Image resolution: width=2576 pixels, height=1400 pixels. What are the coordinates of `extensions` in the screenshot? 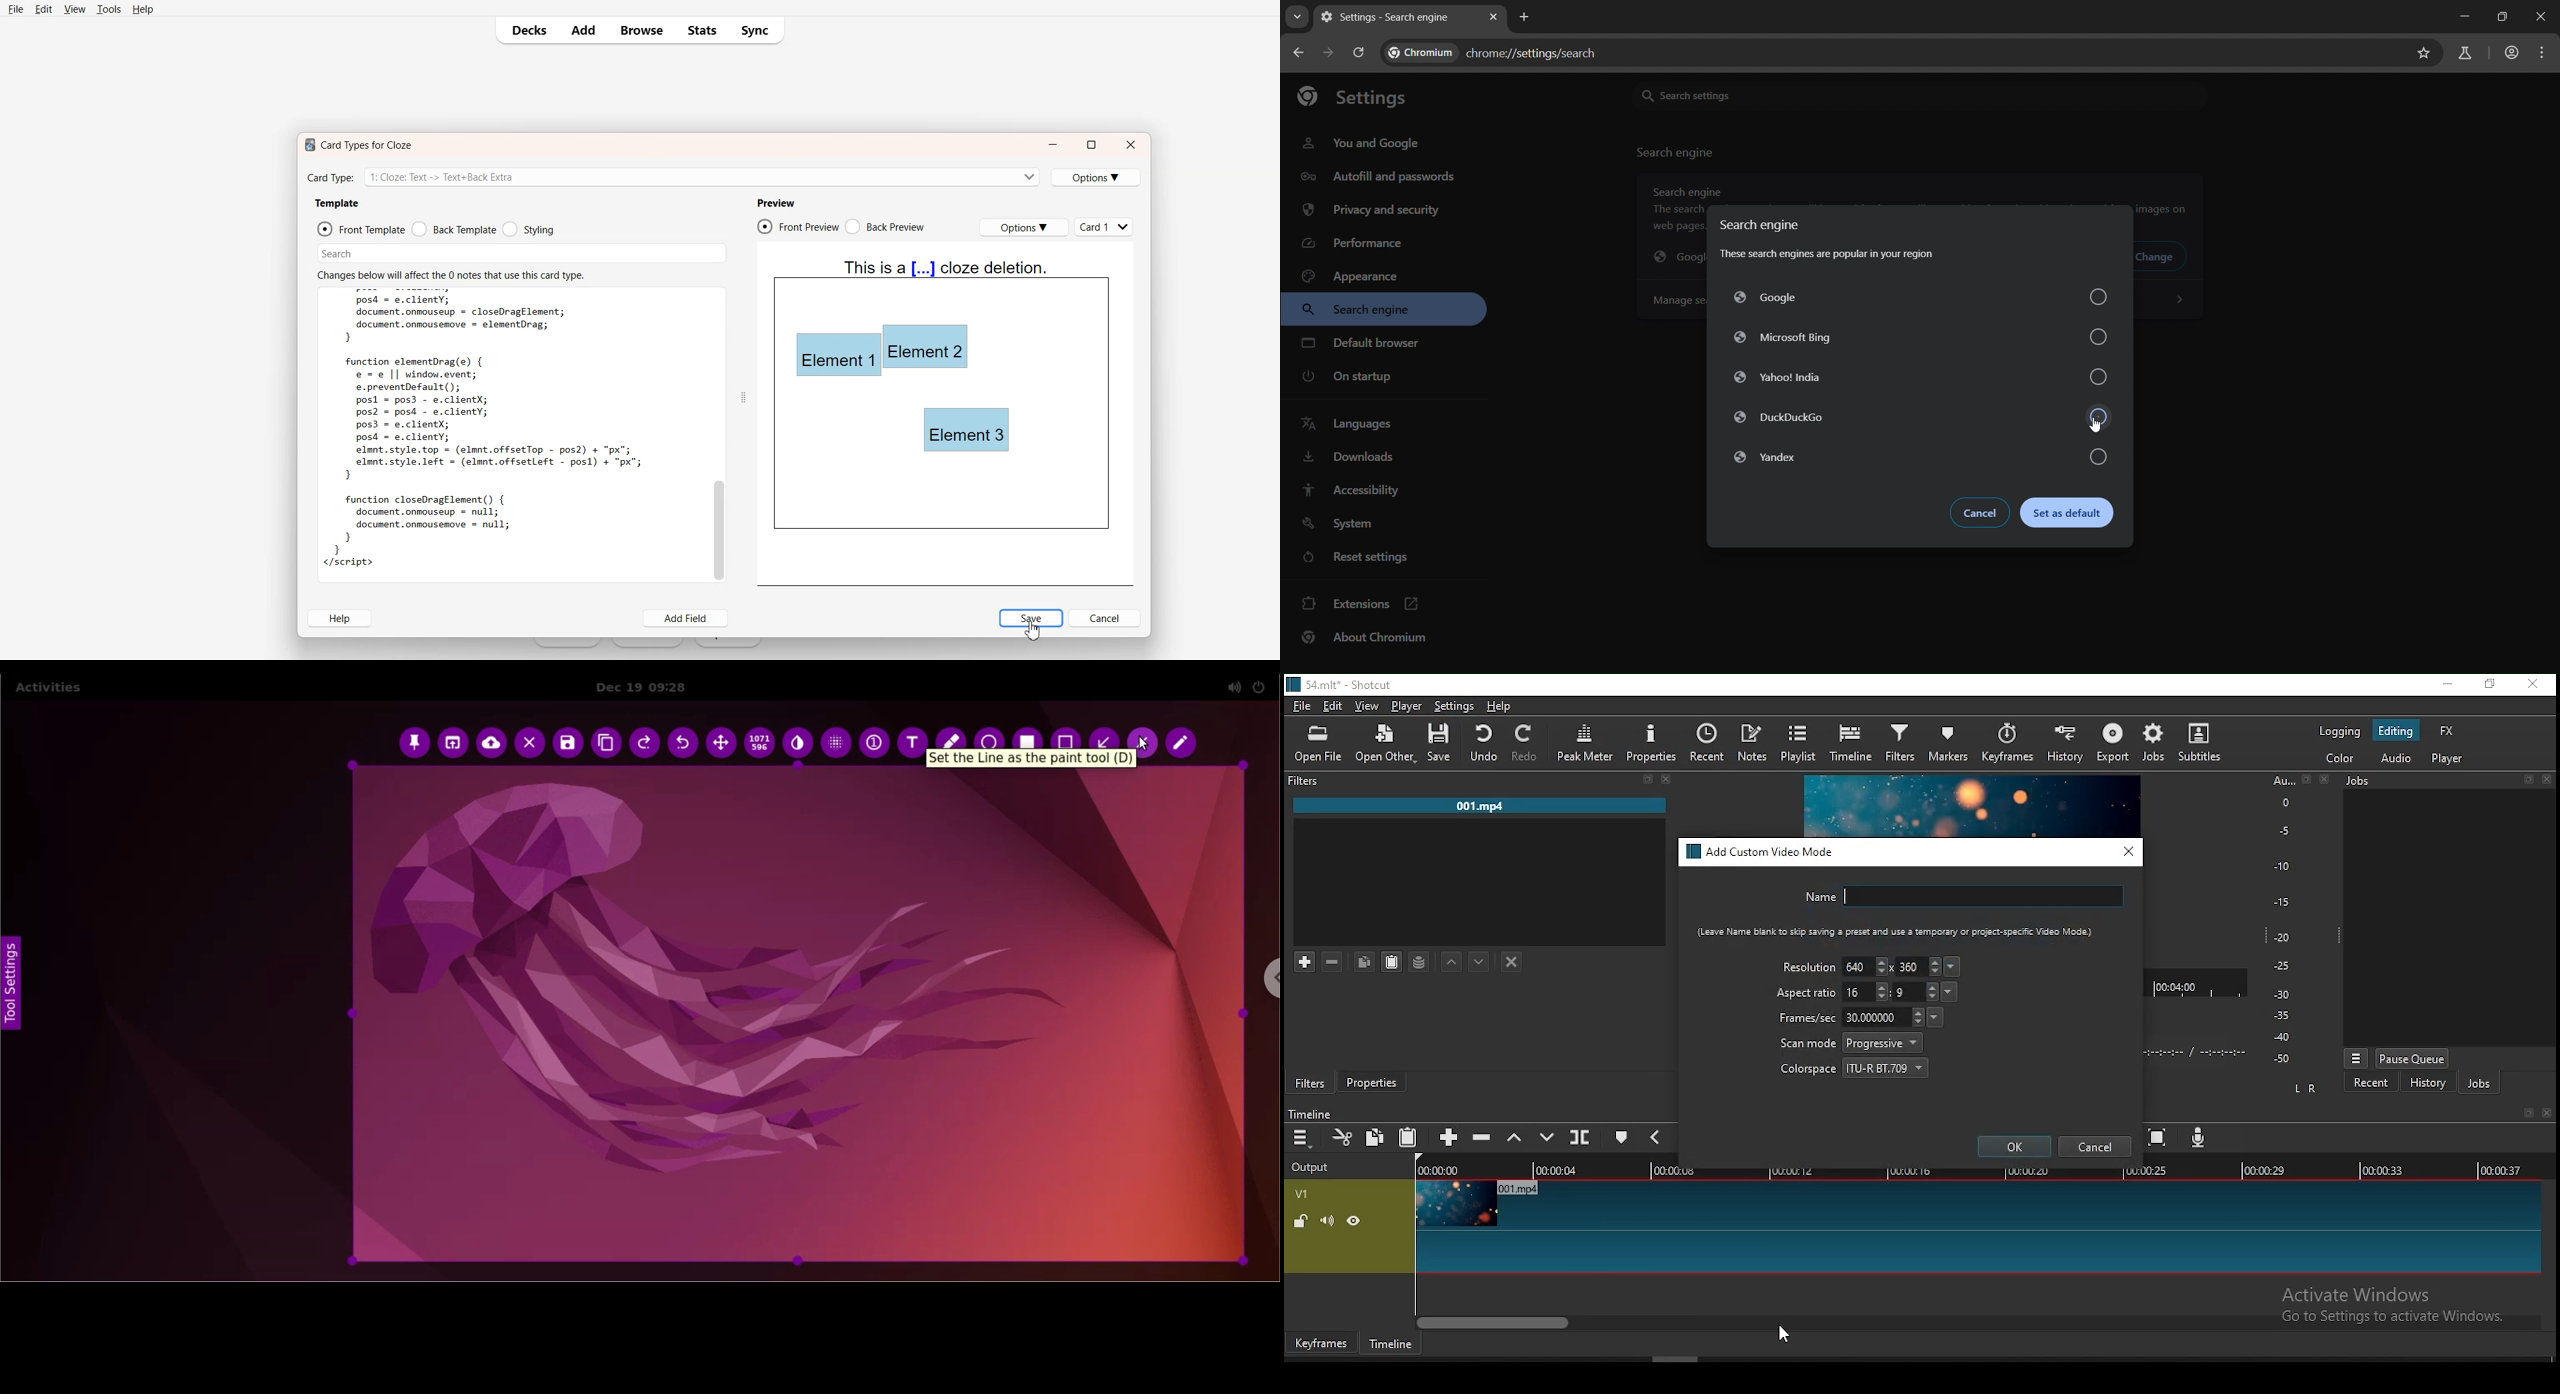 It's located at (1360, 606).